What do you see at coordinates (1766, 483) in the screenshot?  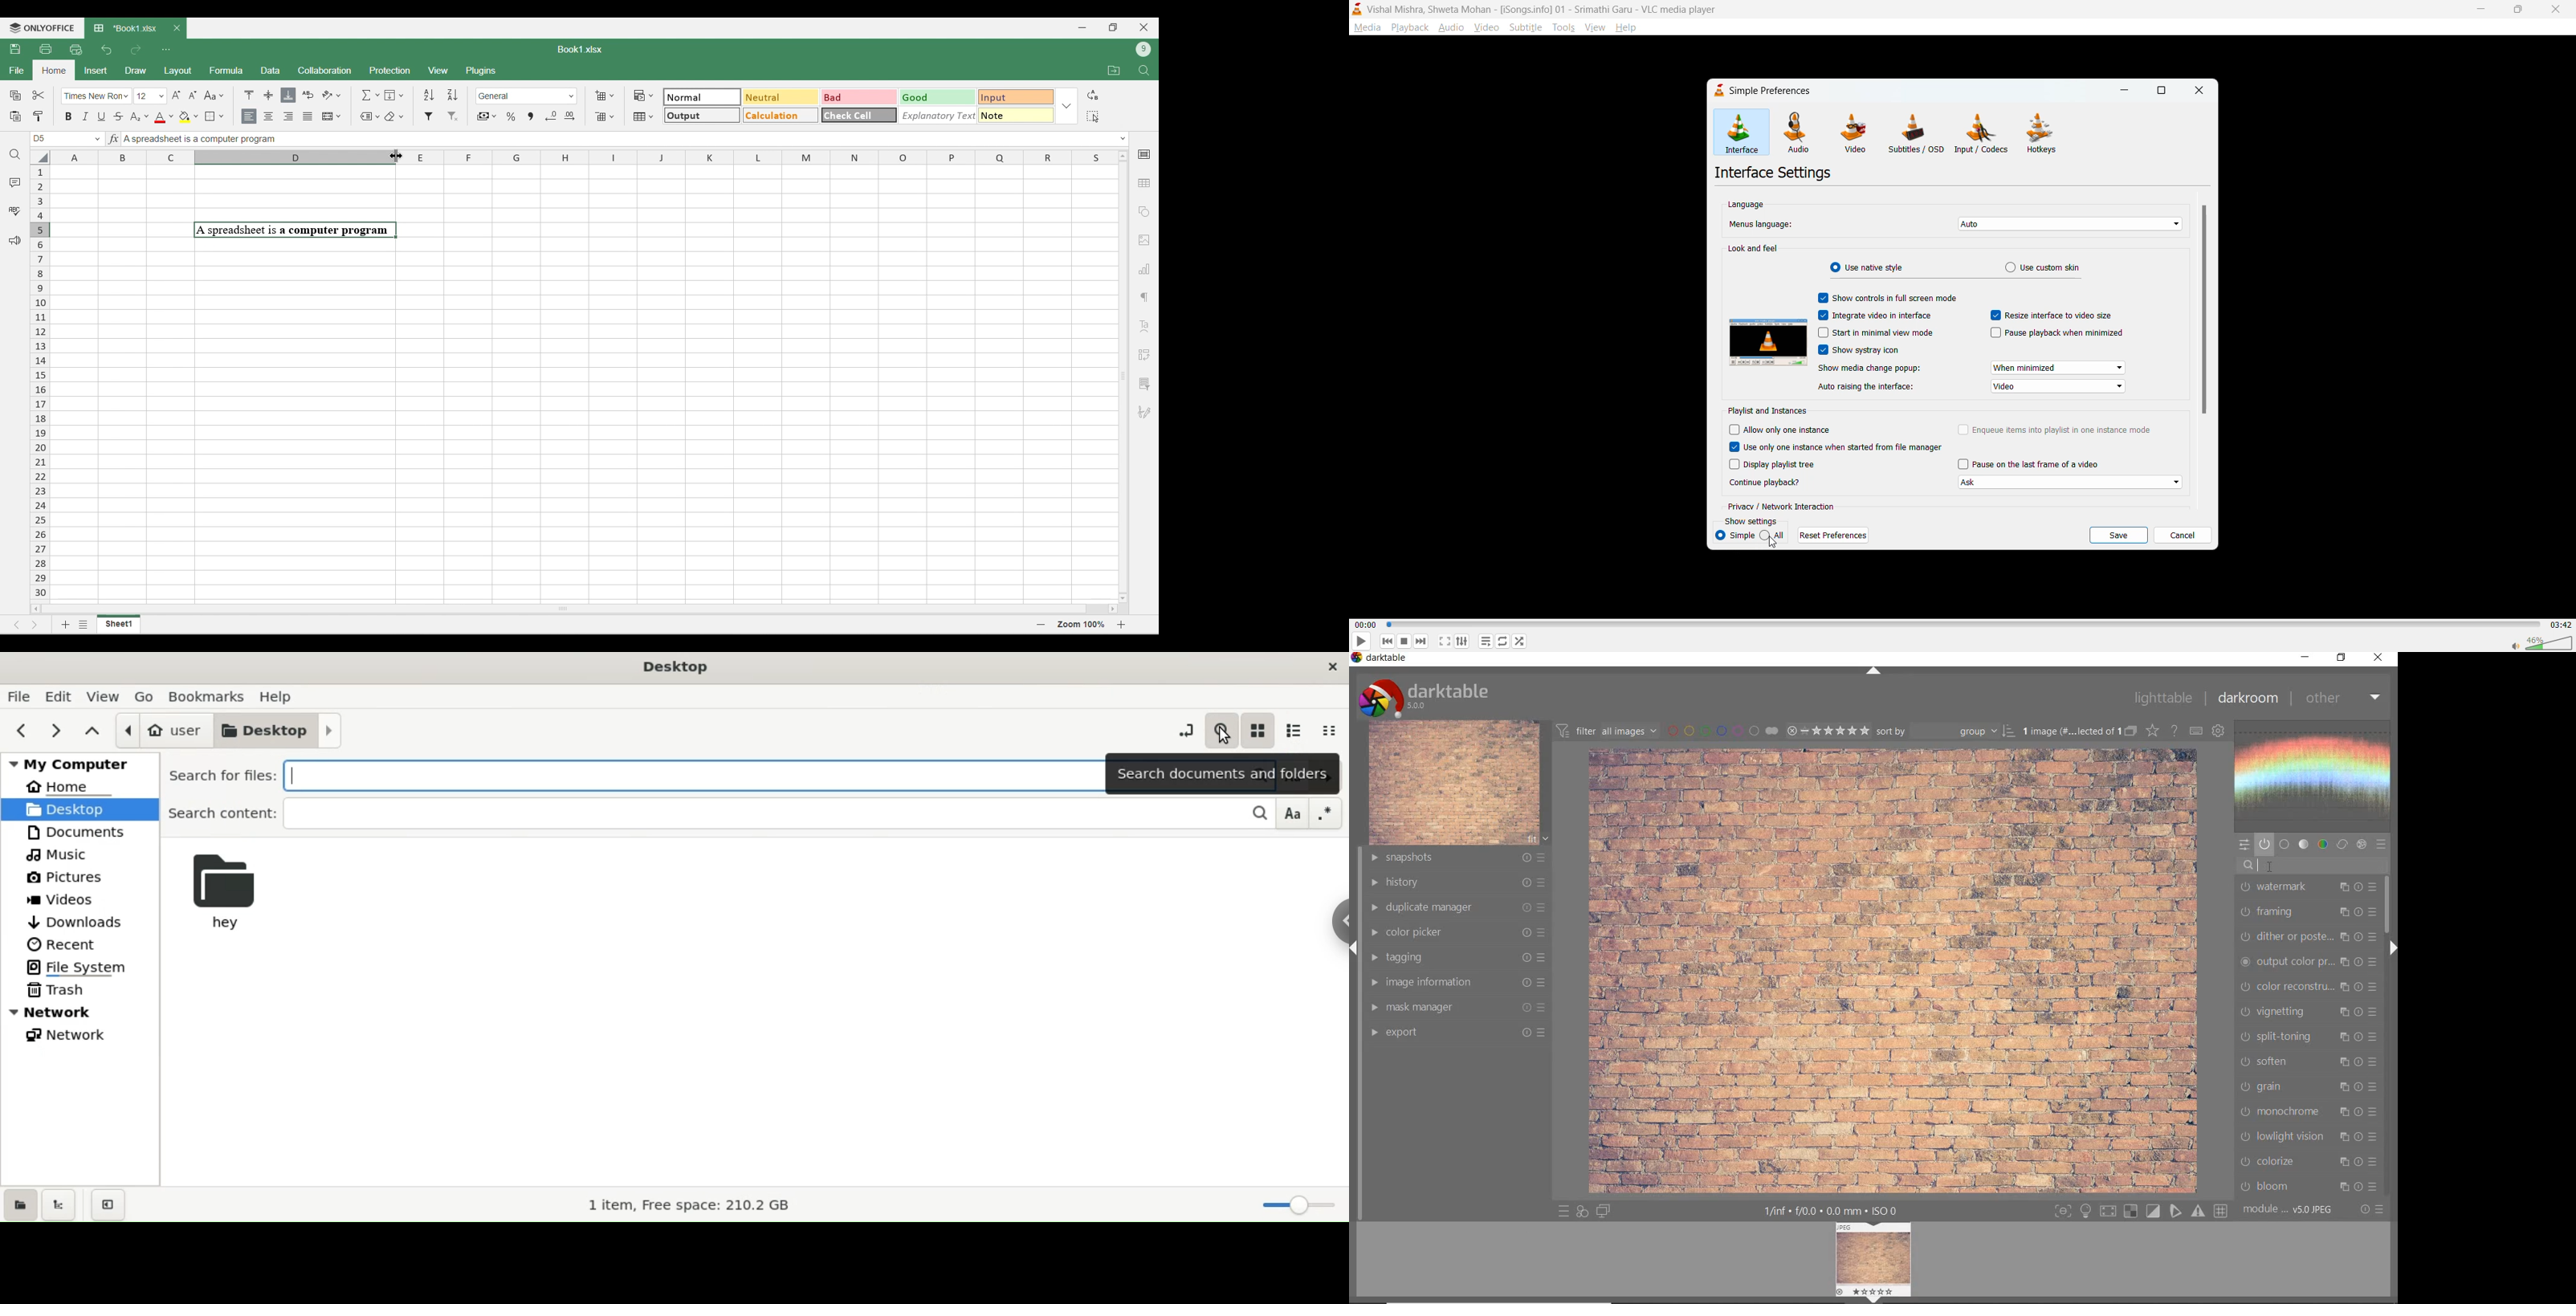 I see `continue playback` at bounding box center [1766, 483].